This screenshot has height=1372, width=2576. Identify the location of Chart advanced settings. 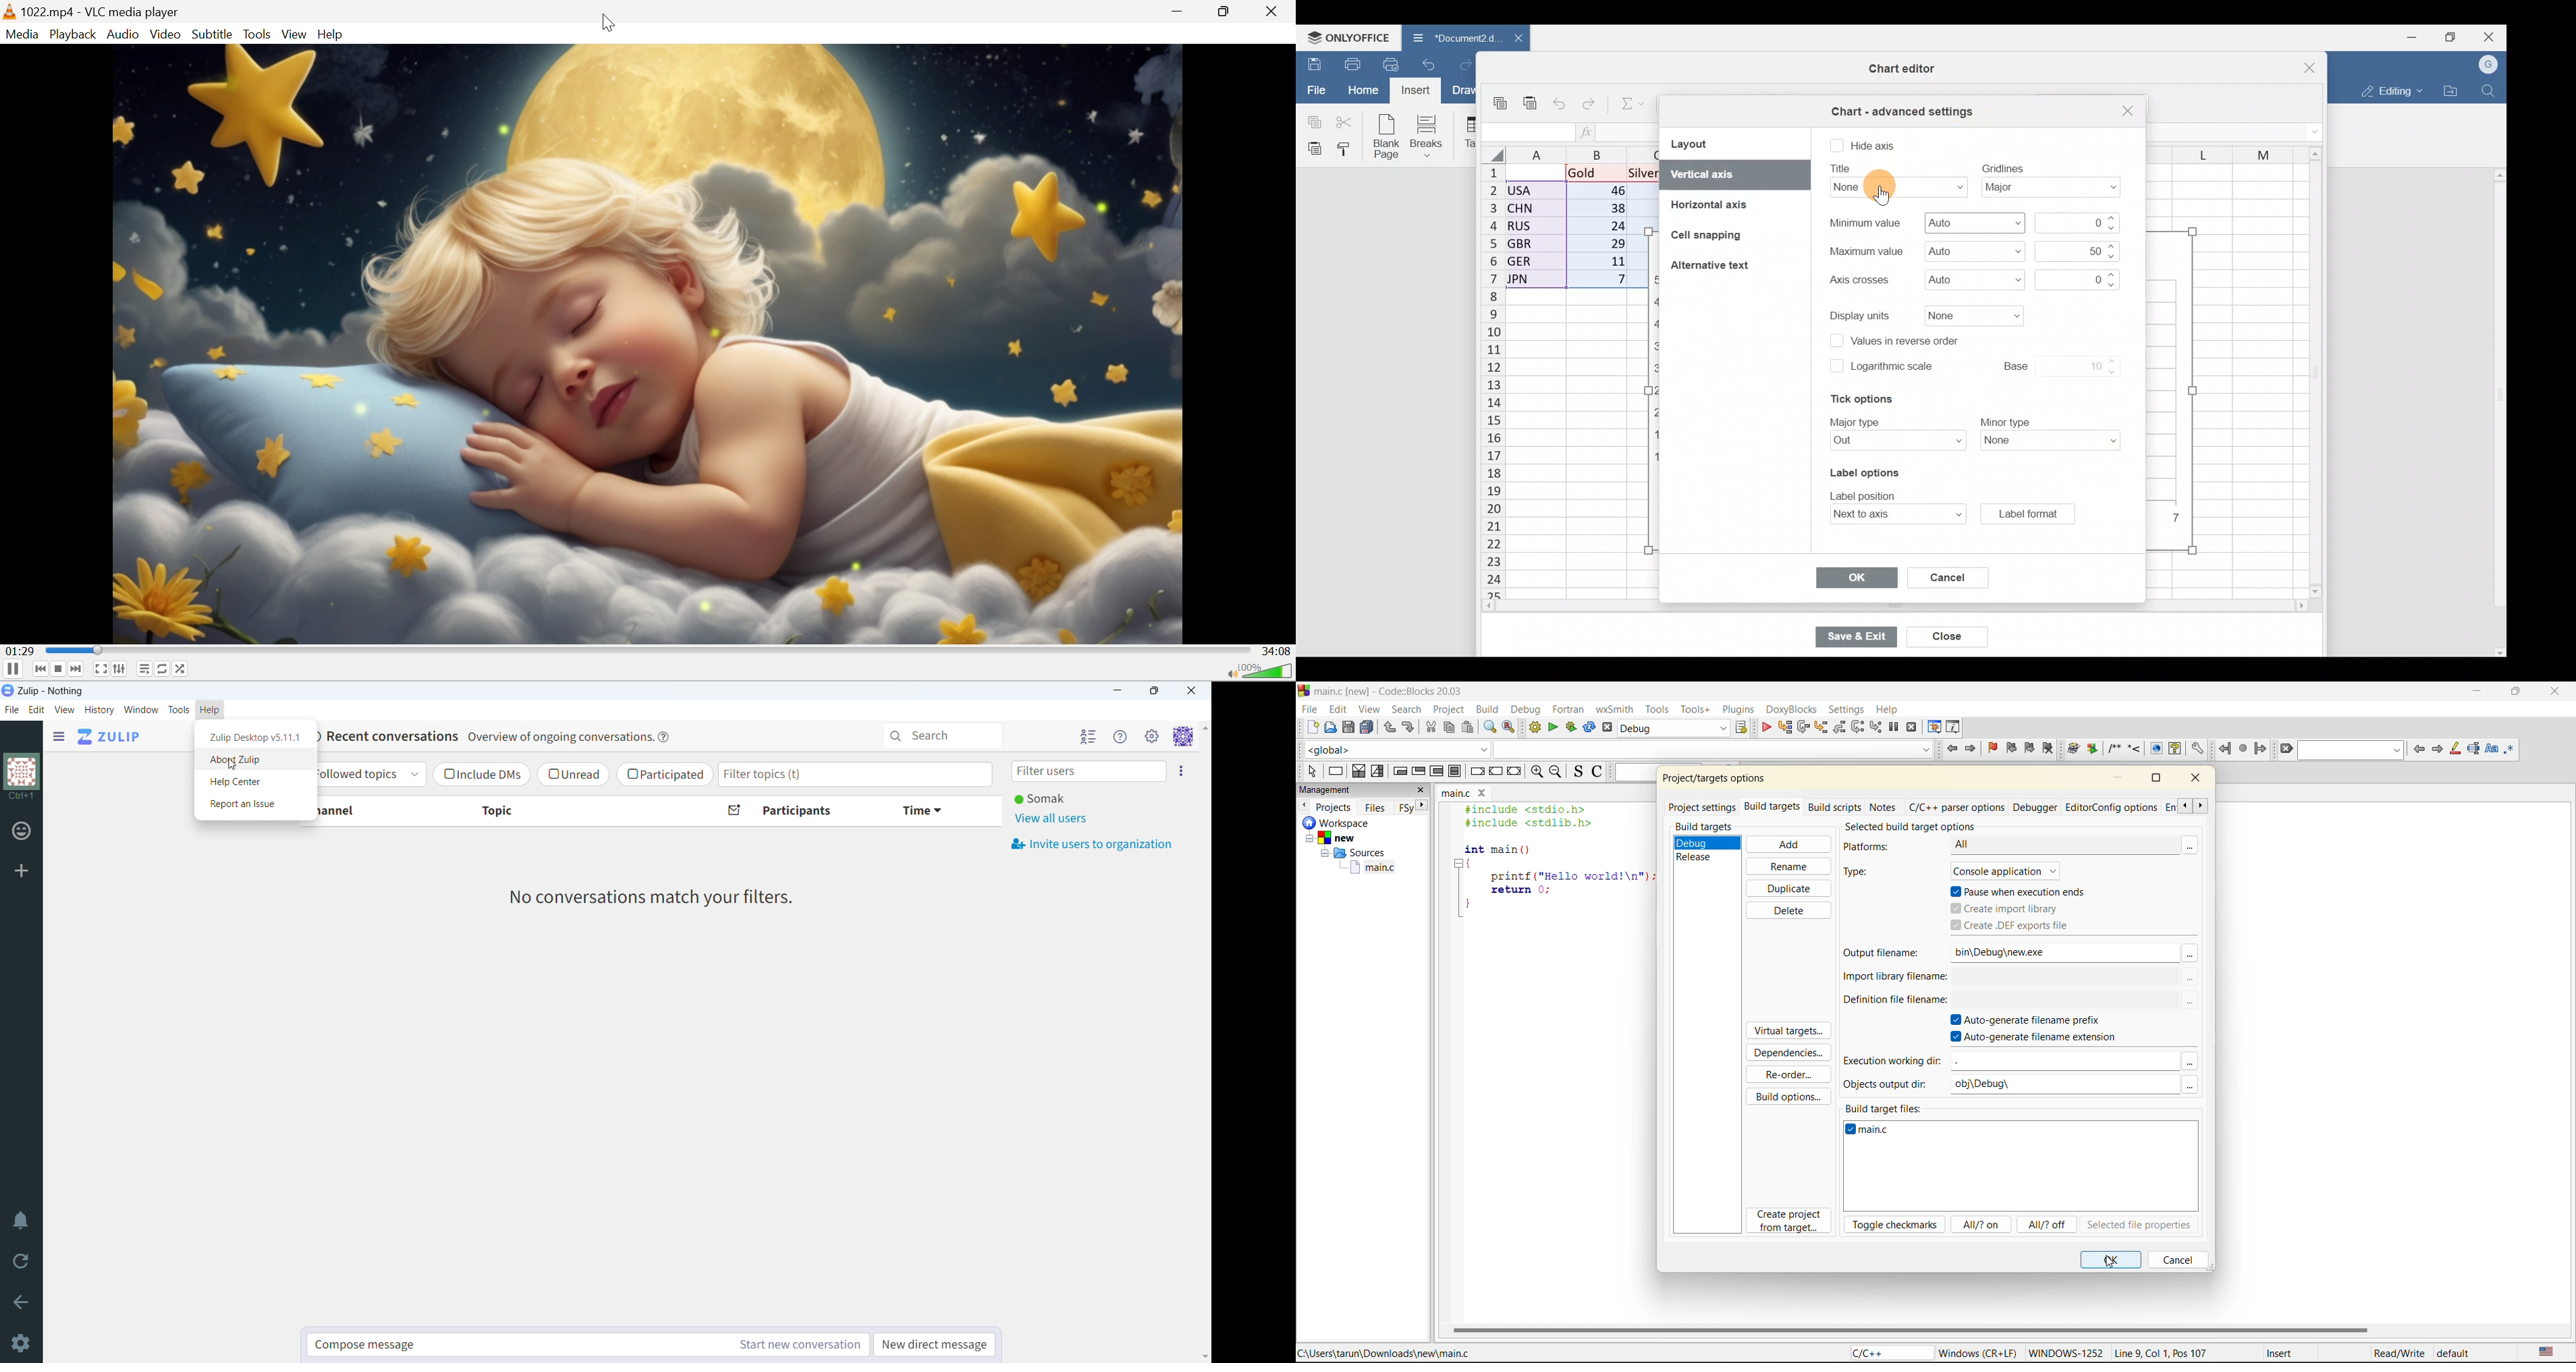
(1900, 107).